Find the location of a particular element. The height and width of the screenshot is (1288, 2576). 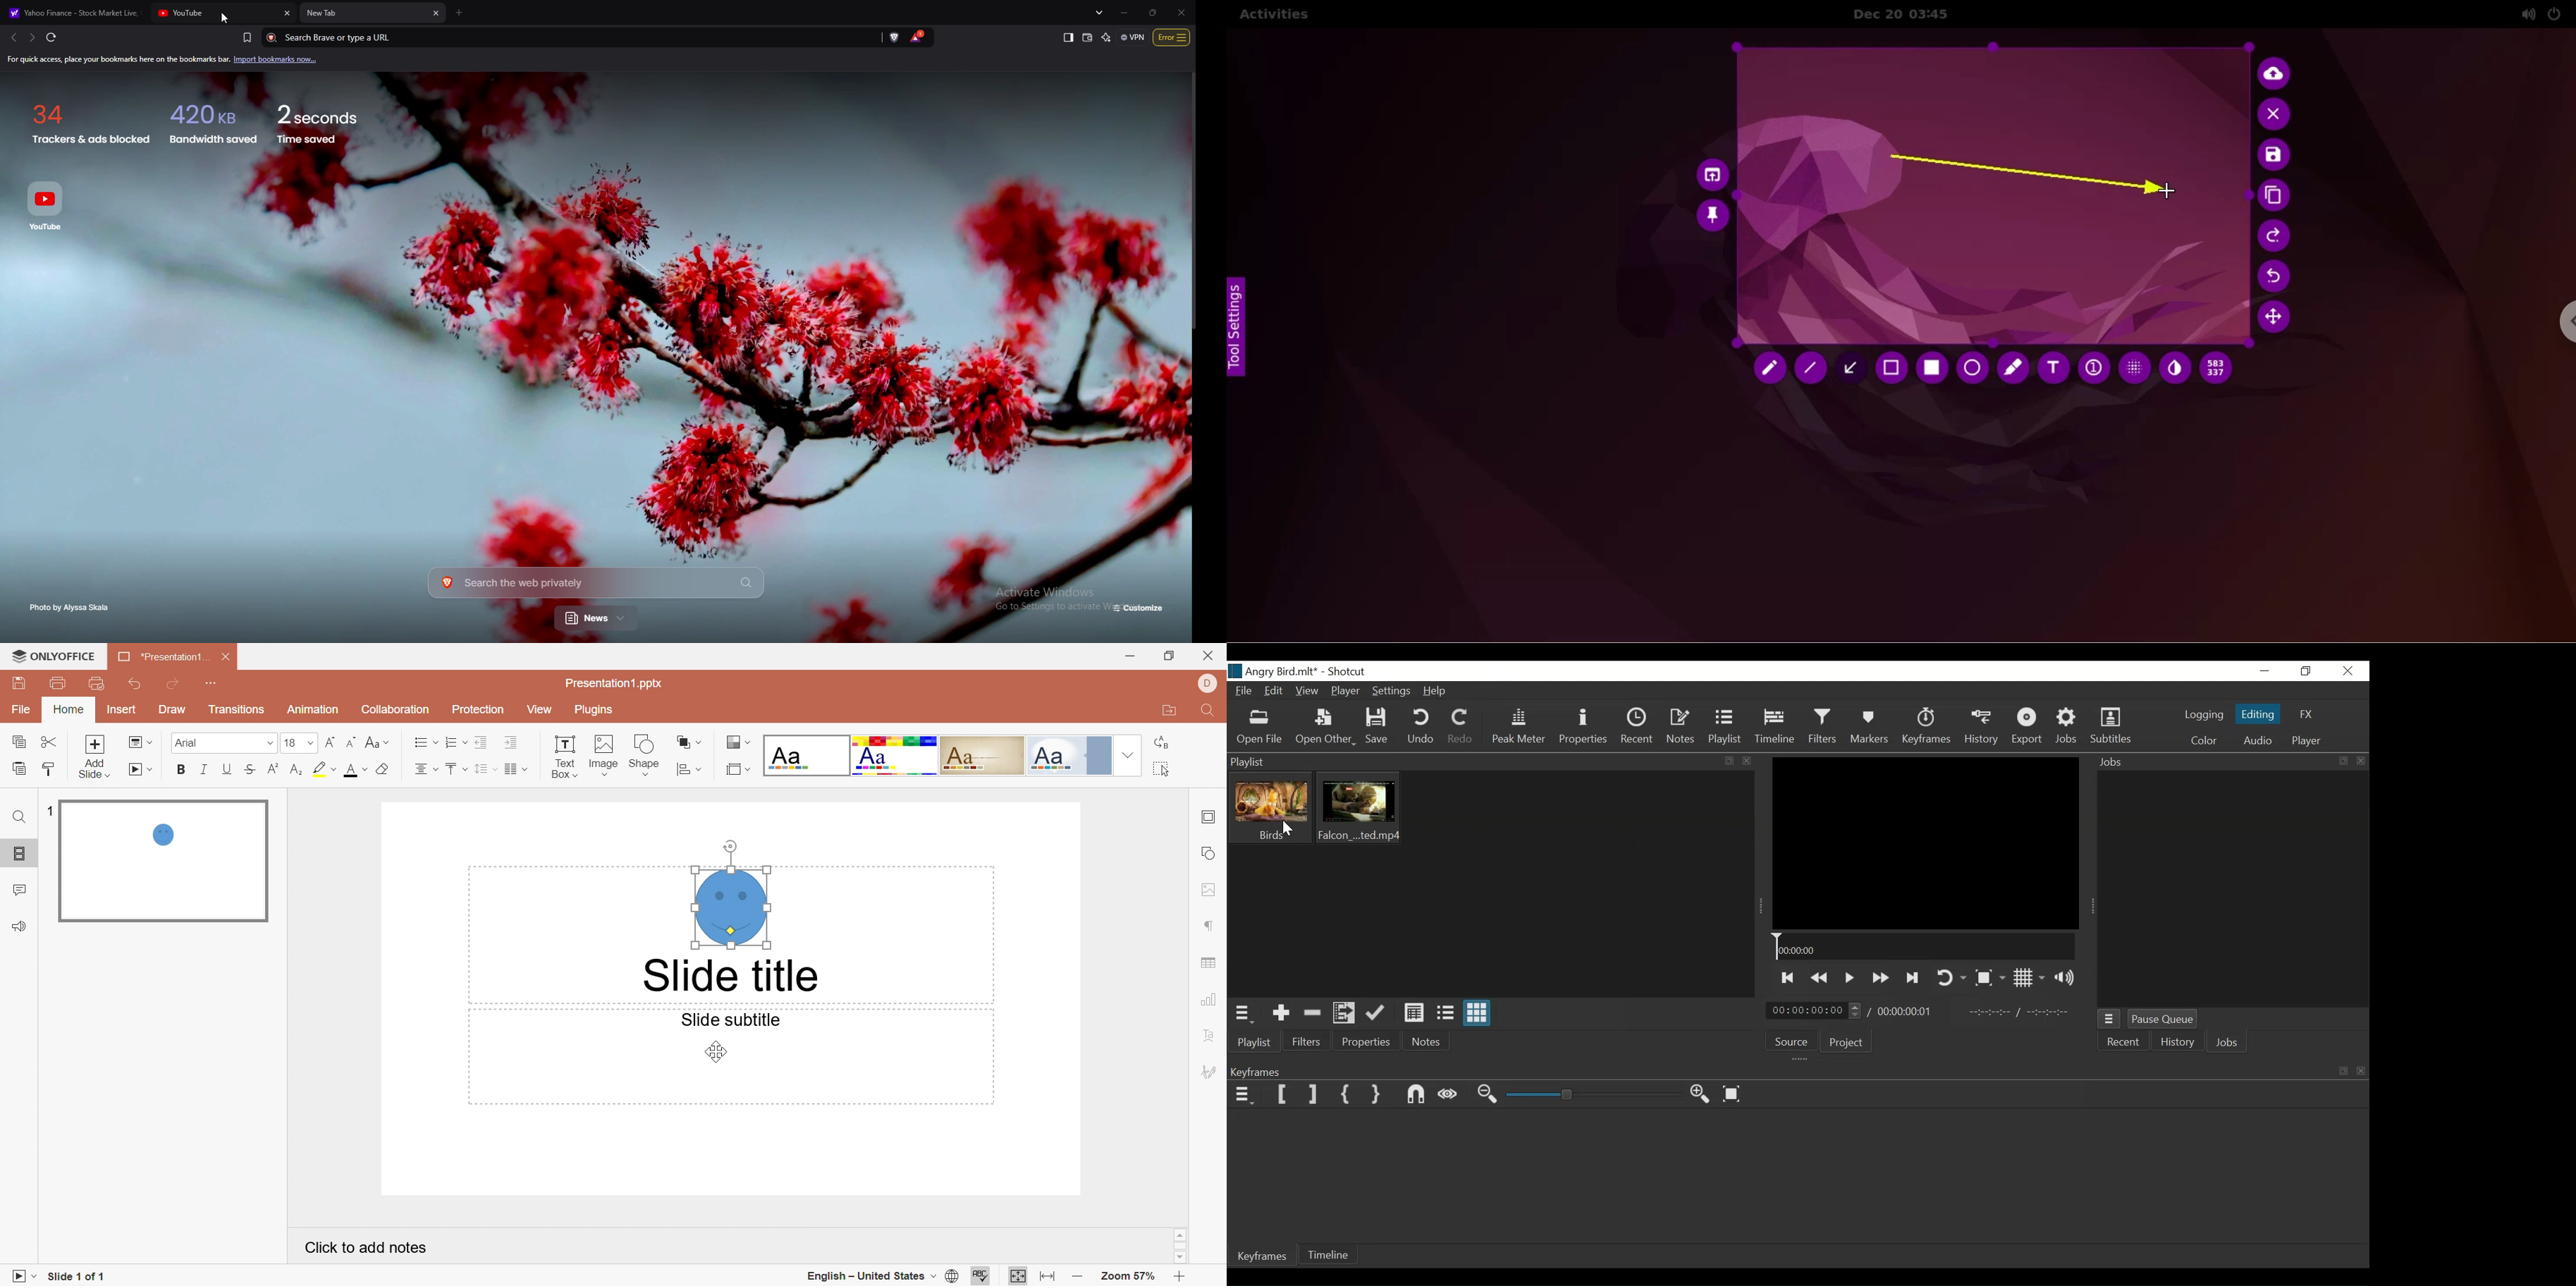

Slide 1 of 1 is located at coordinates (79, 1275).